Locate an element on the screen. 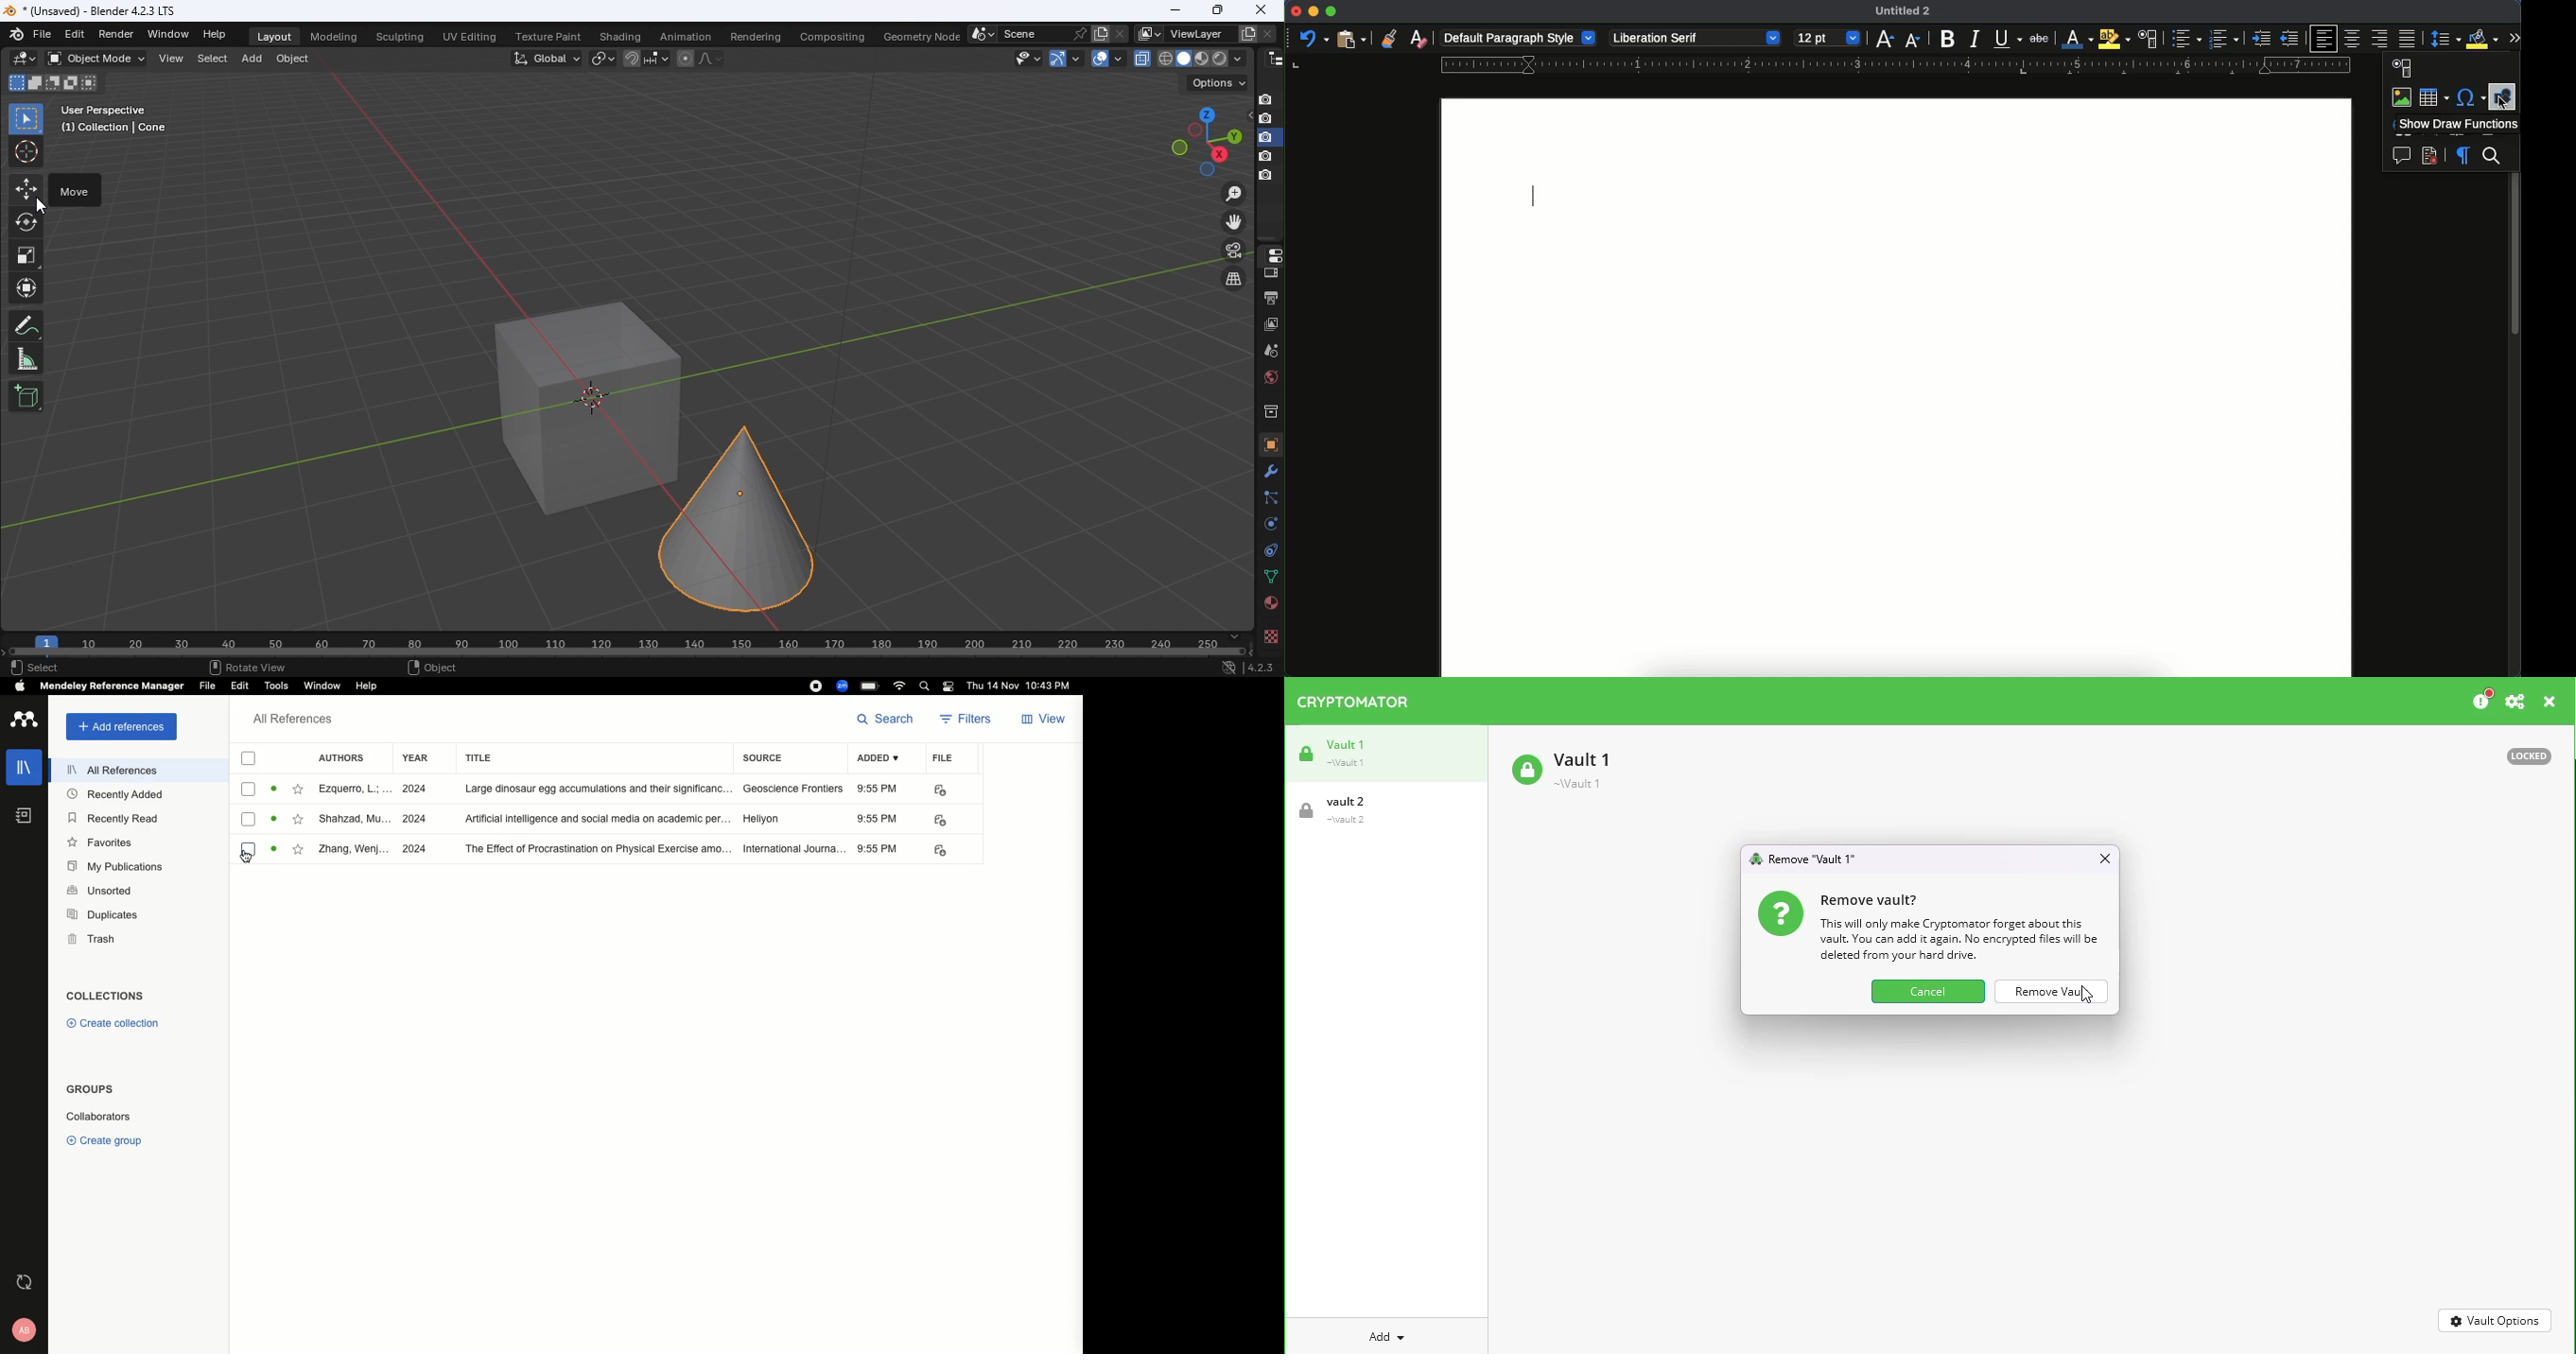  Create collection is located at coordinates (111, 1023).